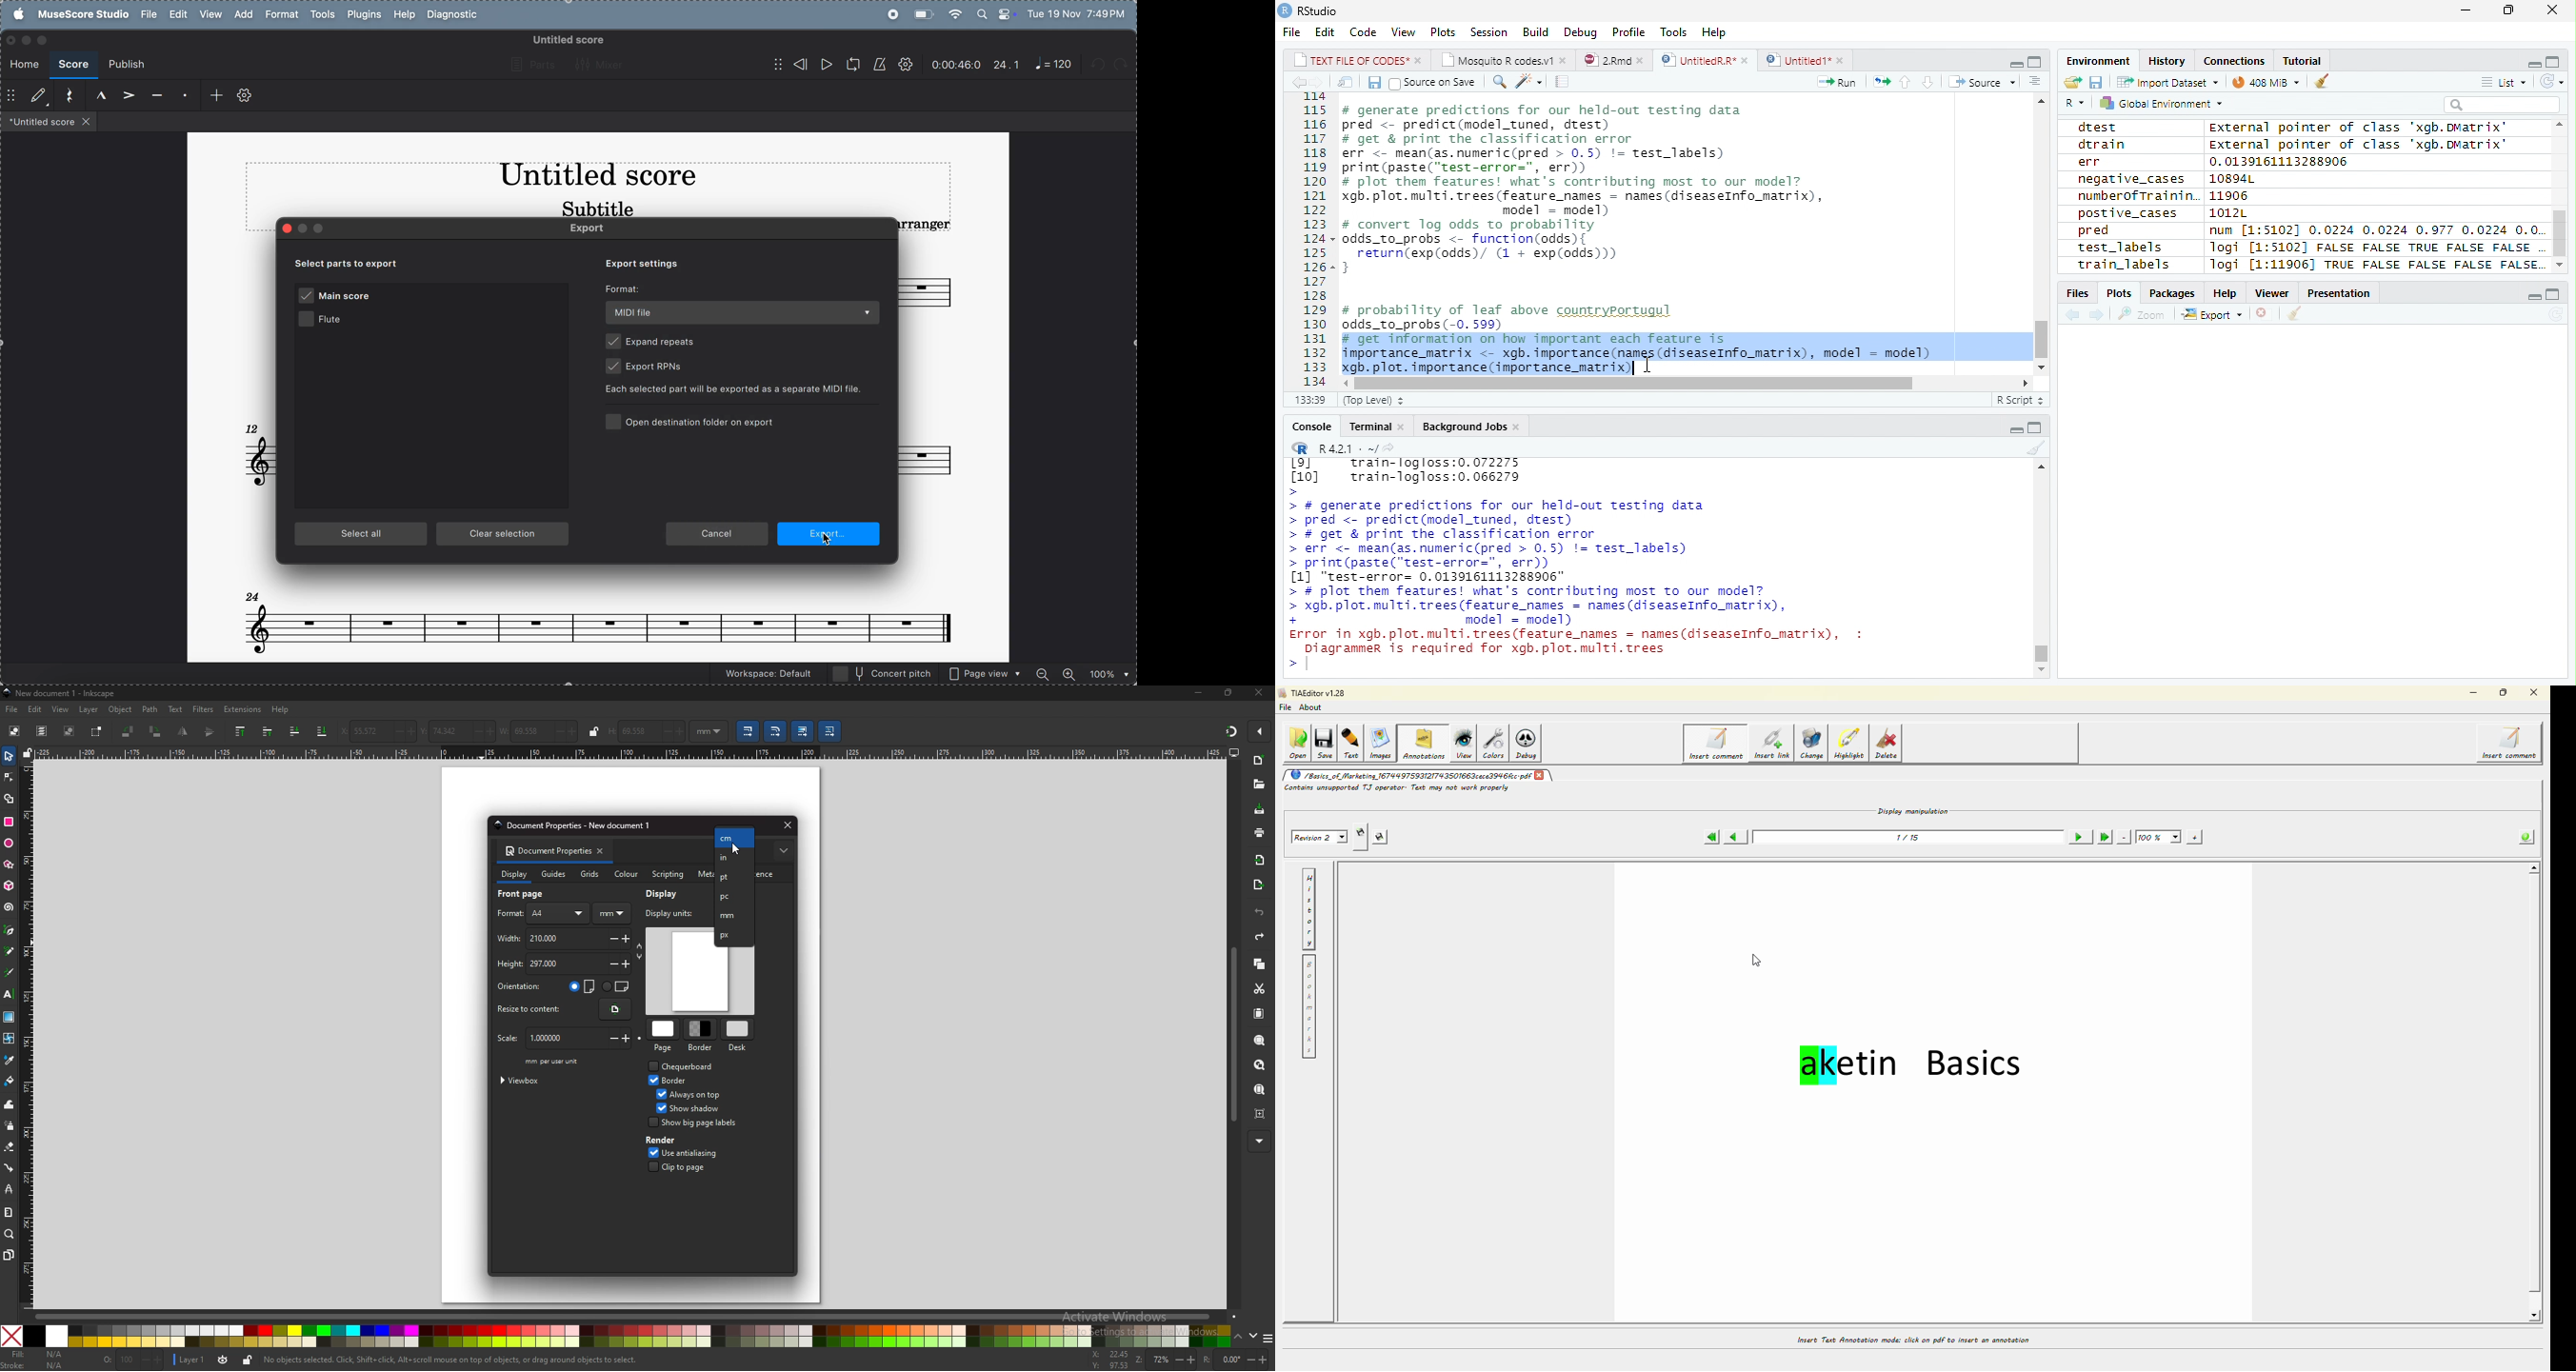  What do you see at coordinates (1150, 1361) in the screenshot?
I see `zoom` at bounding box center [1150, 1361].